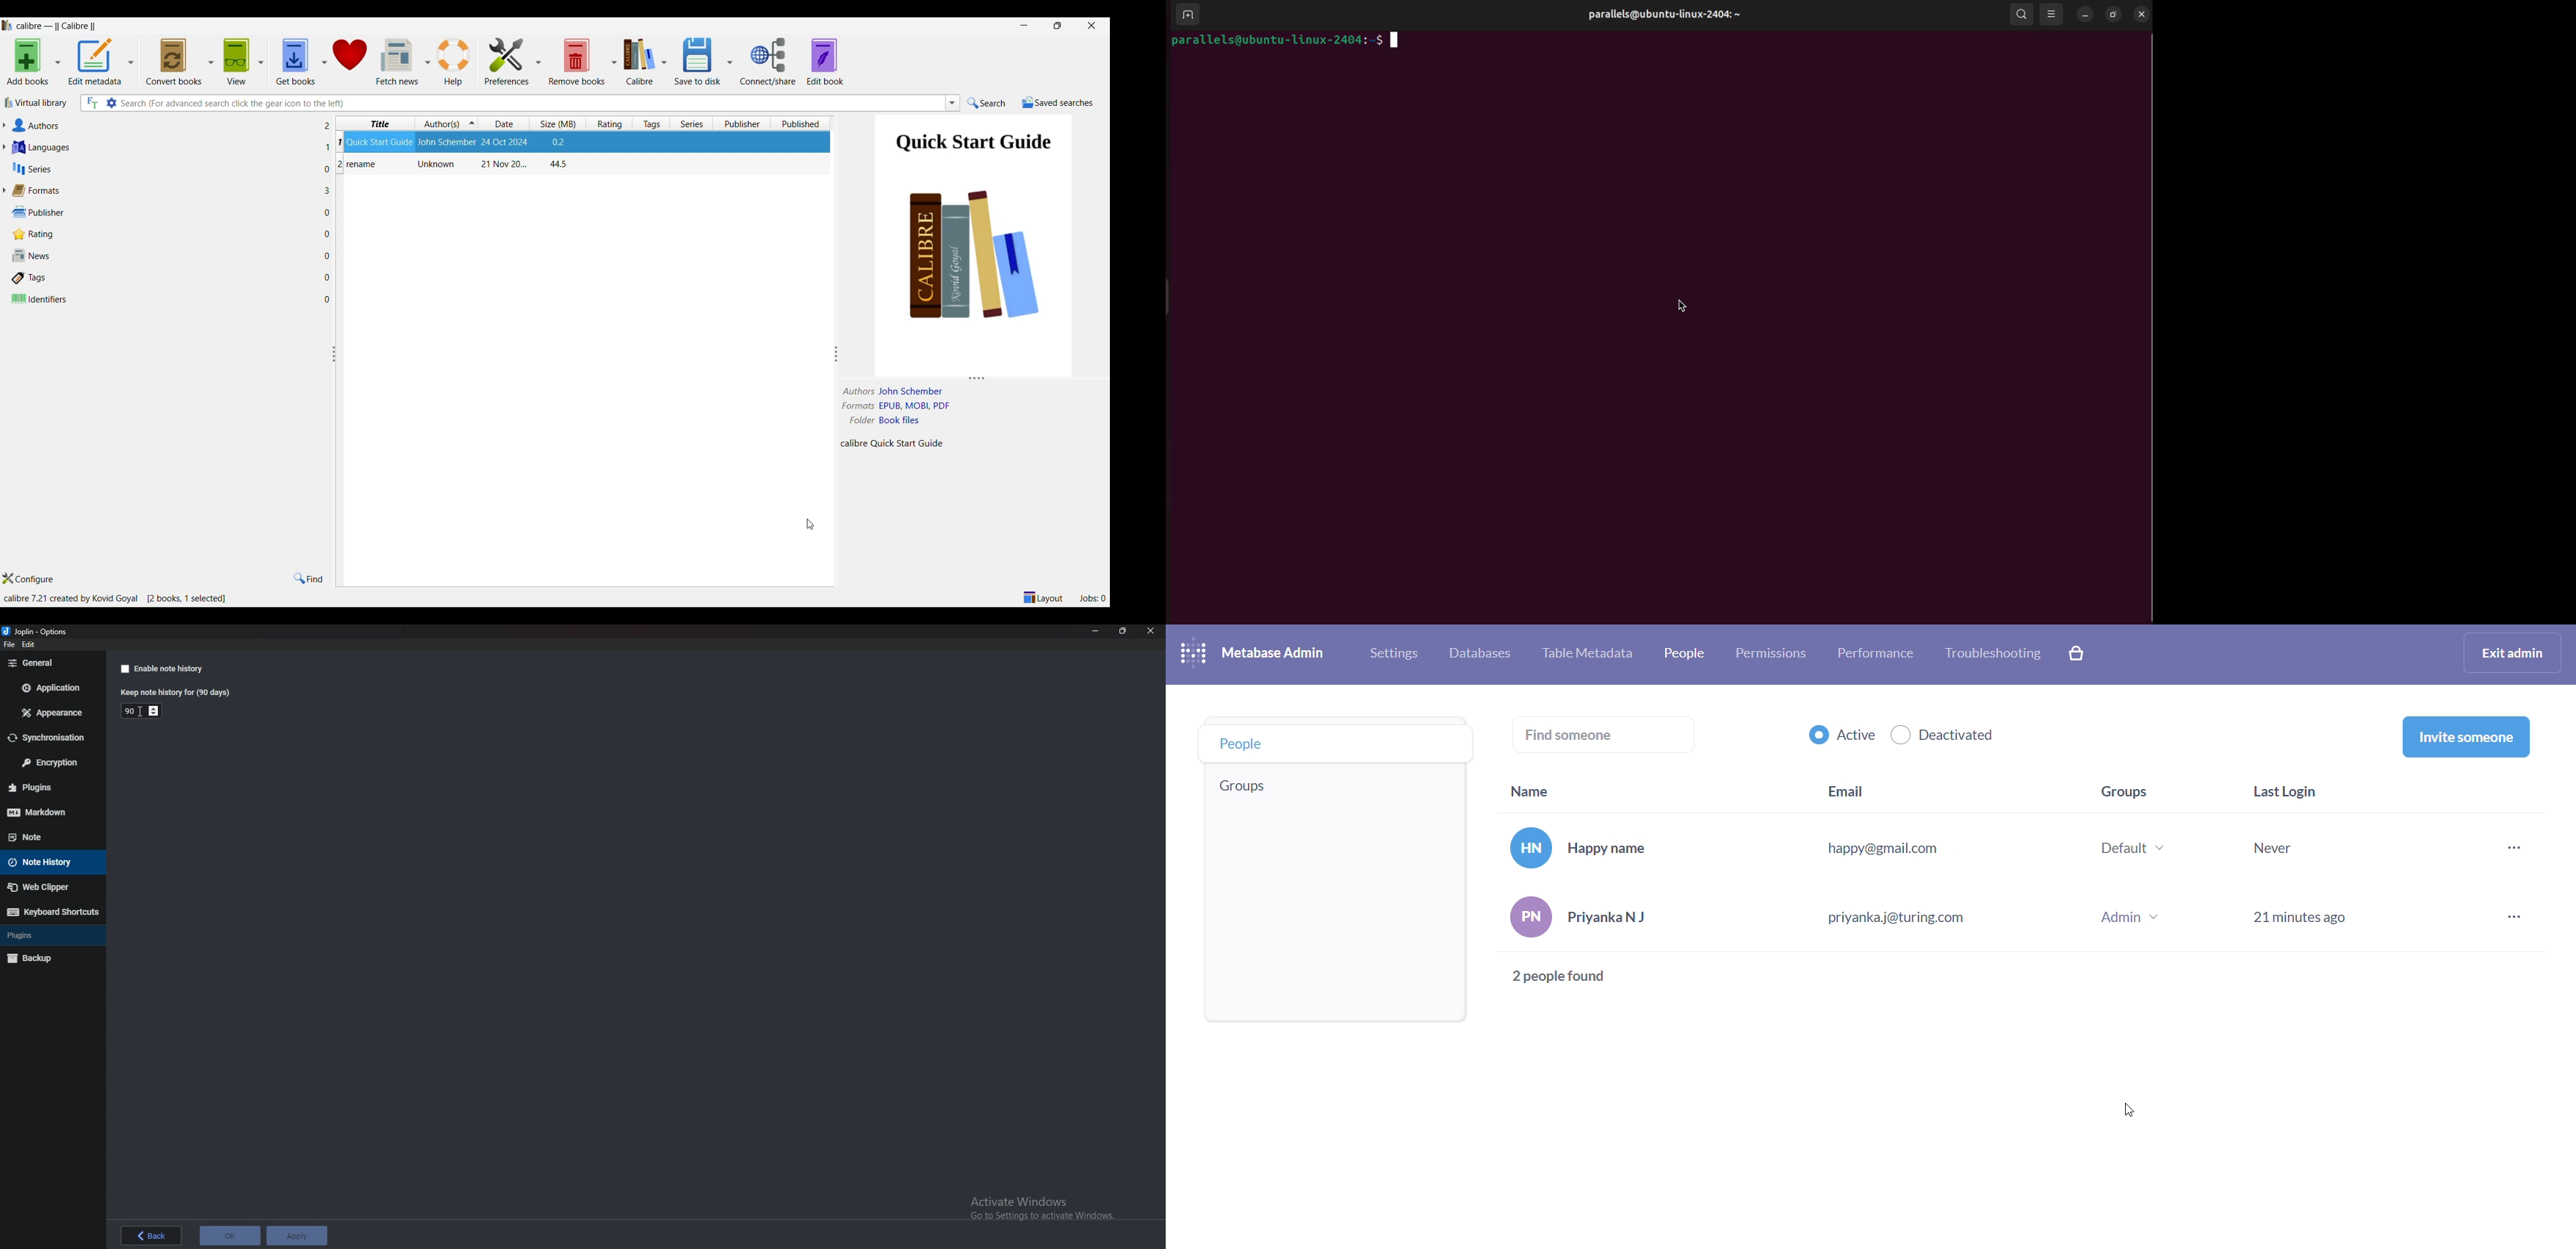  Describe the element at coordinates (446, 124) in the screenshot. I see `Author(s) column, current sorting` at that location.